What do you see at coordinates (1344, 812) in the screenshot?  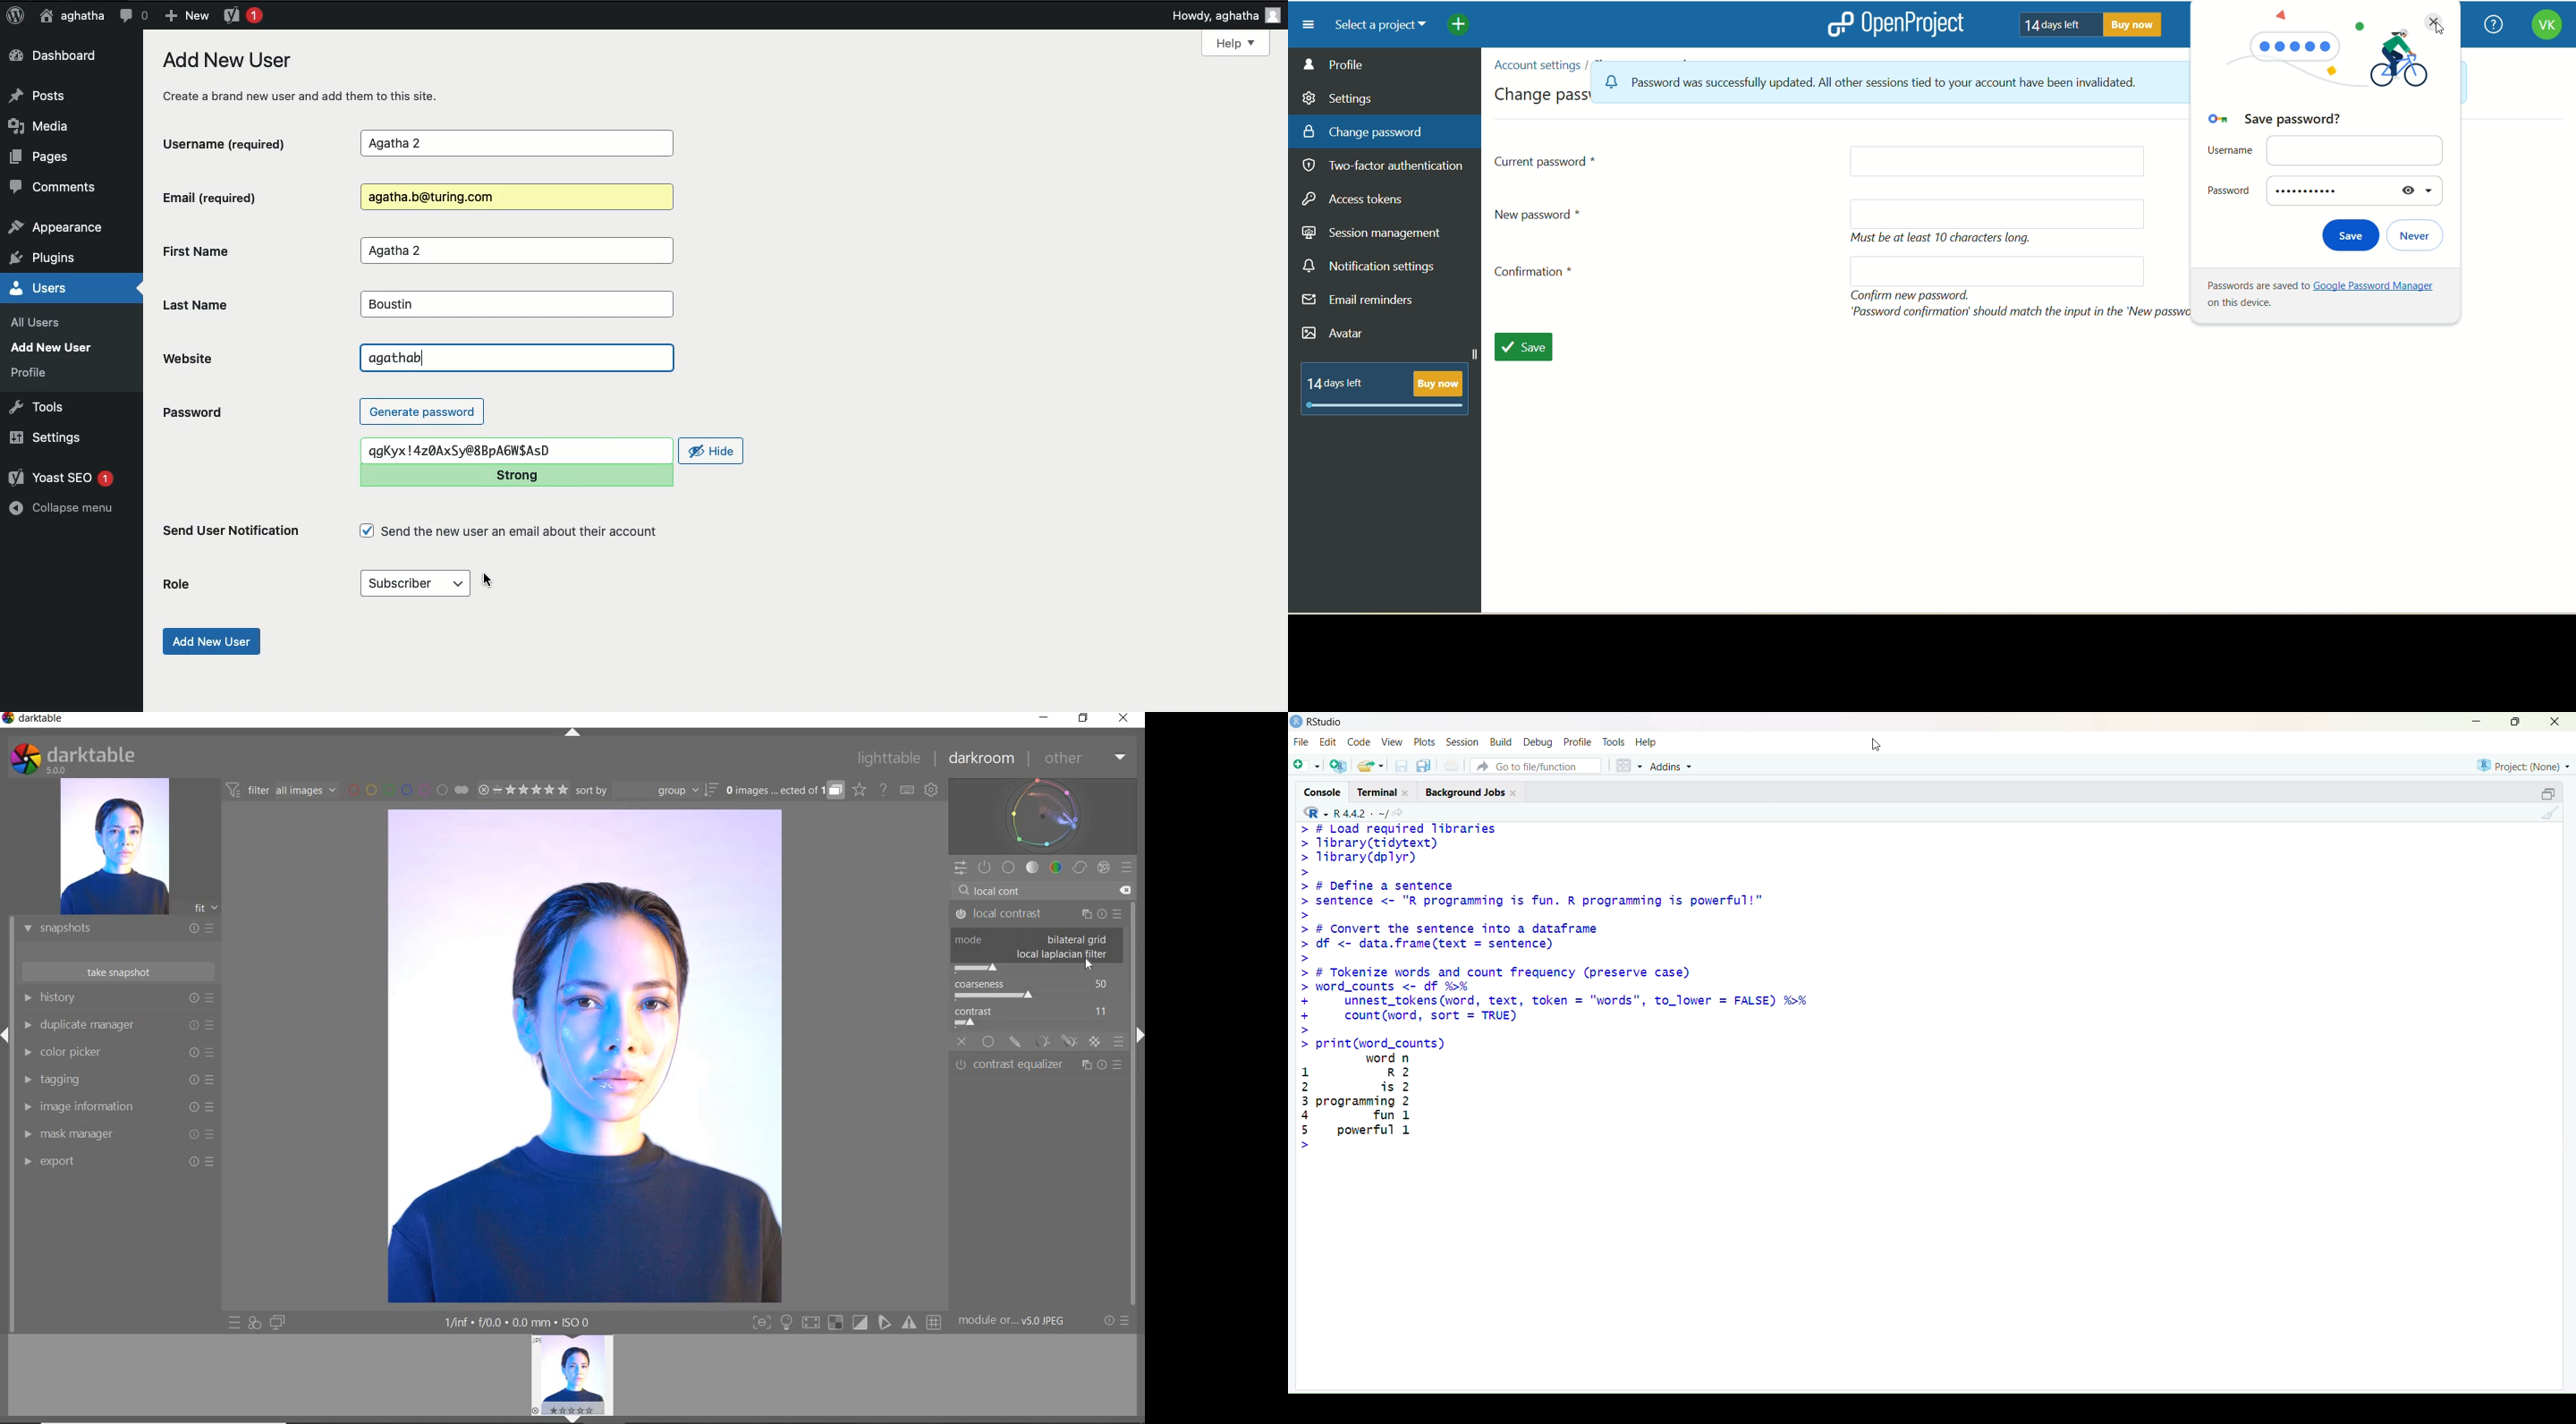 I see `R 4.4.2` at bounding box center [1344, 812].